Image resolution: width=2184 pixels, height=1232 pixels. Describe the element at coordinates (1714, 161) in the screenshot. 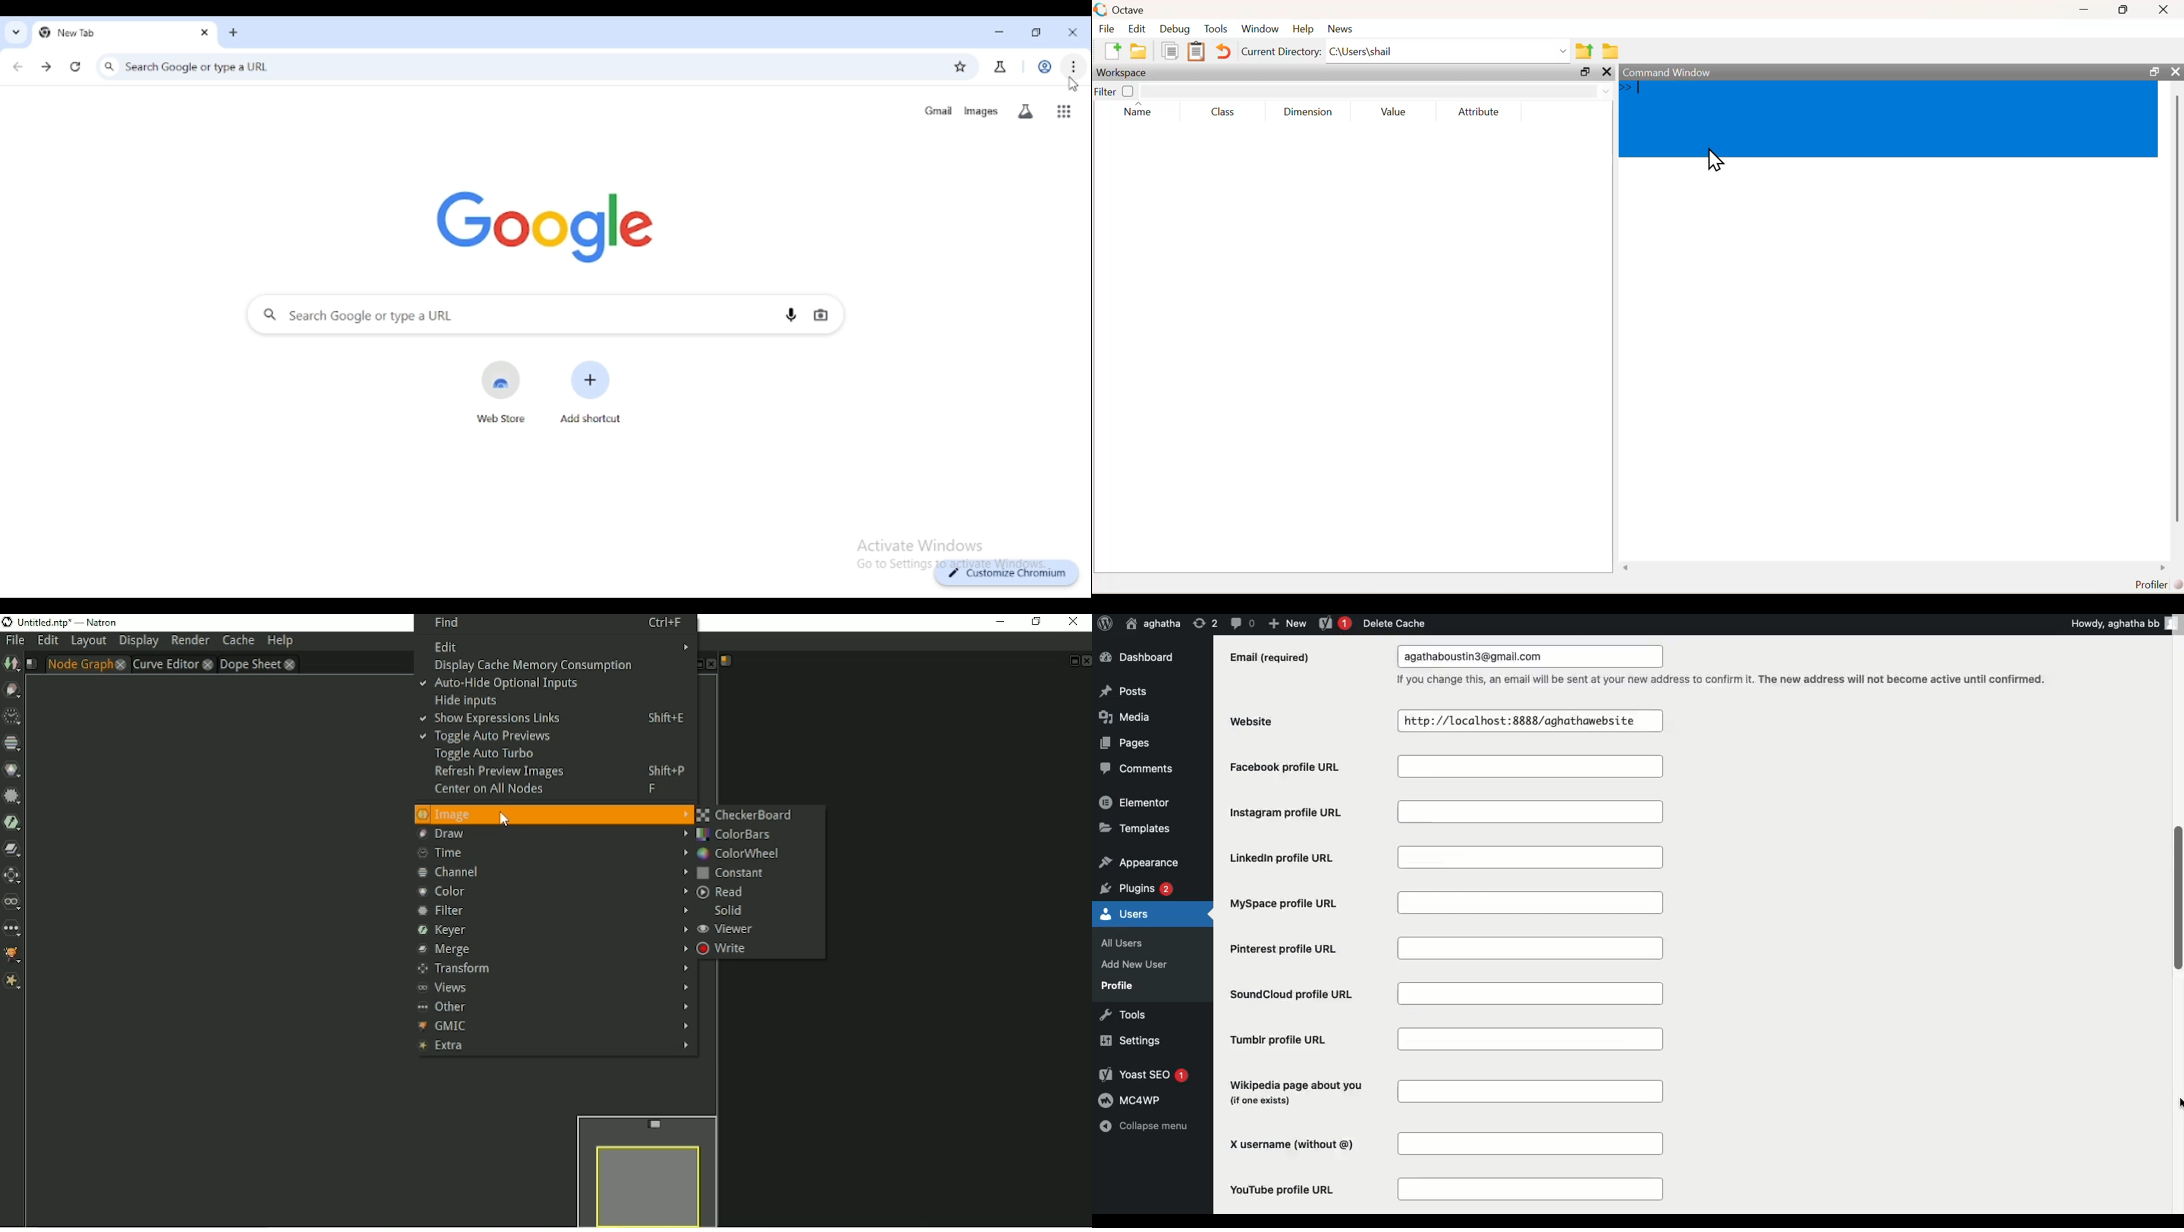

I see `cursor` at that location.